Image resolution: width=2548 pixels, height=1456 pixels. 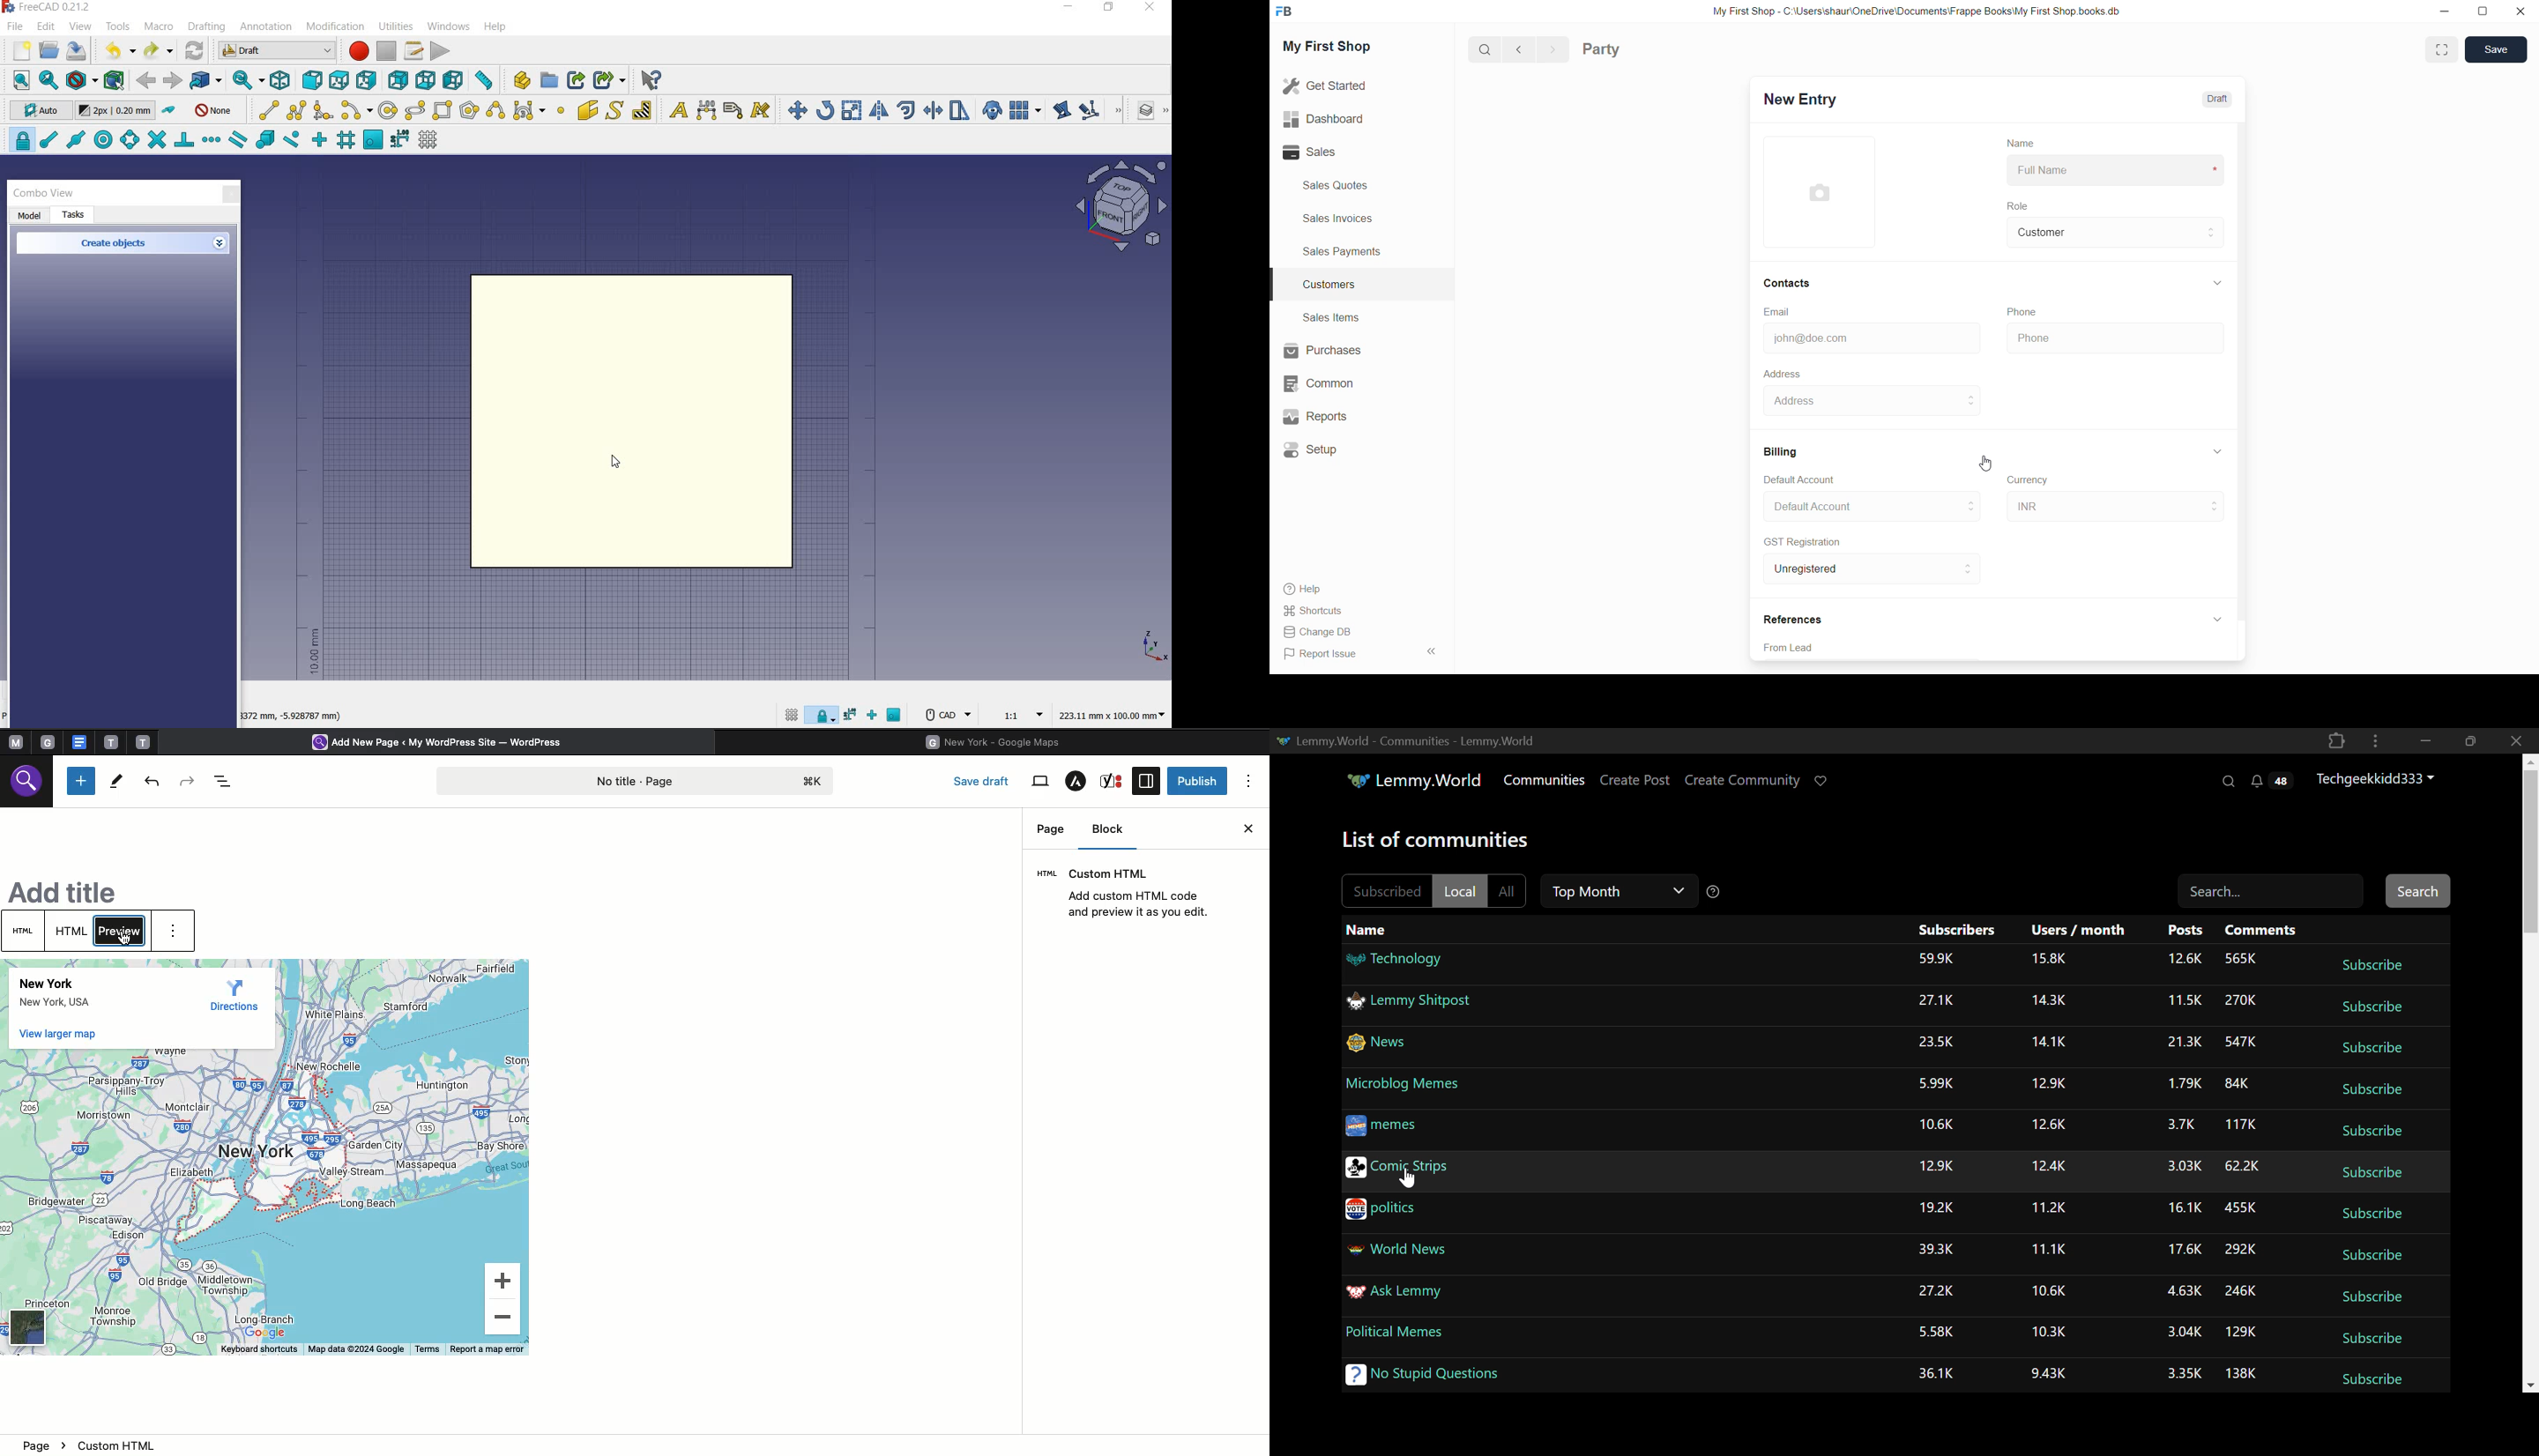 What do you see at coordinates (72, 932) in the screenshot?
I see `HTML` at bounding box center [72, 932].